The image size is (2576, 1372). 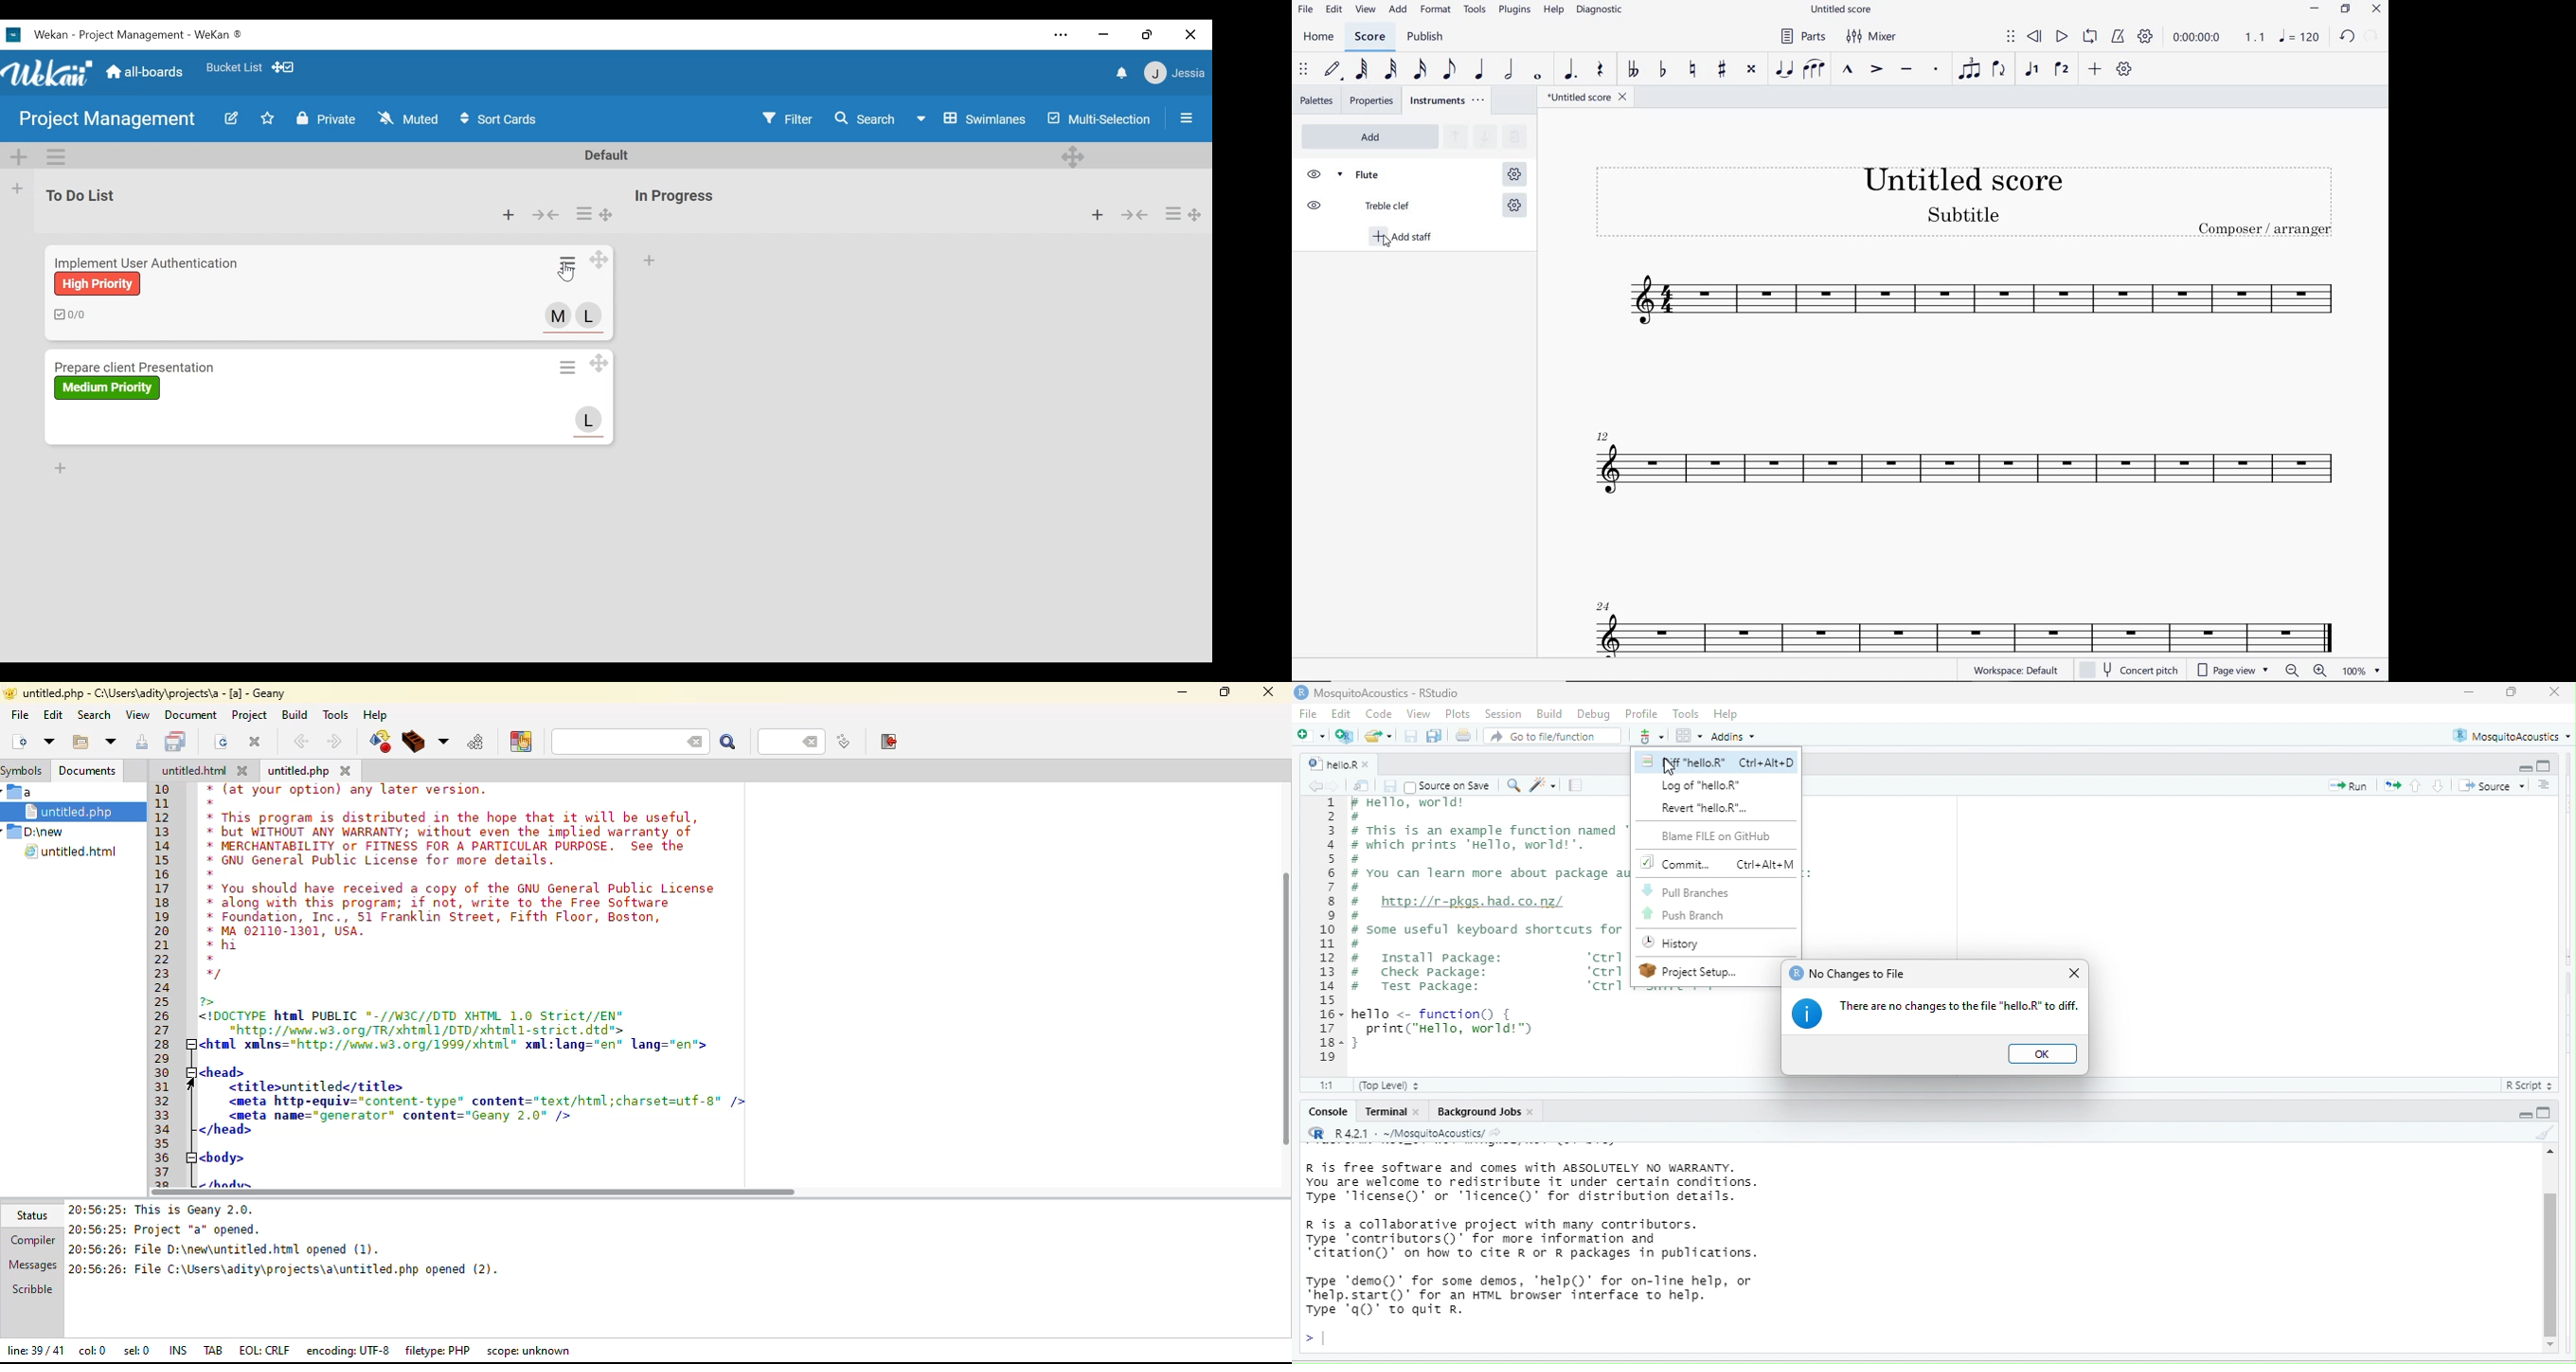 I want to click on print the current file, so click(x=1463, y=735).